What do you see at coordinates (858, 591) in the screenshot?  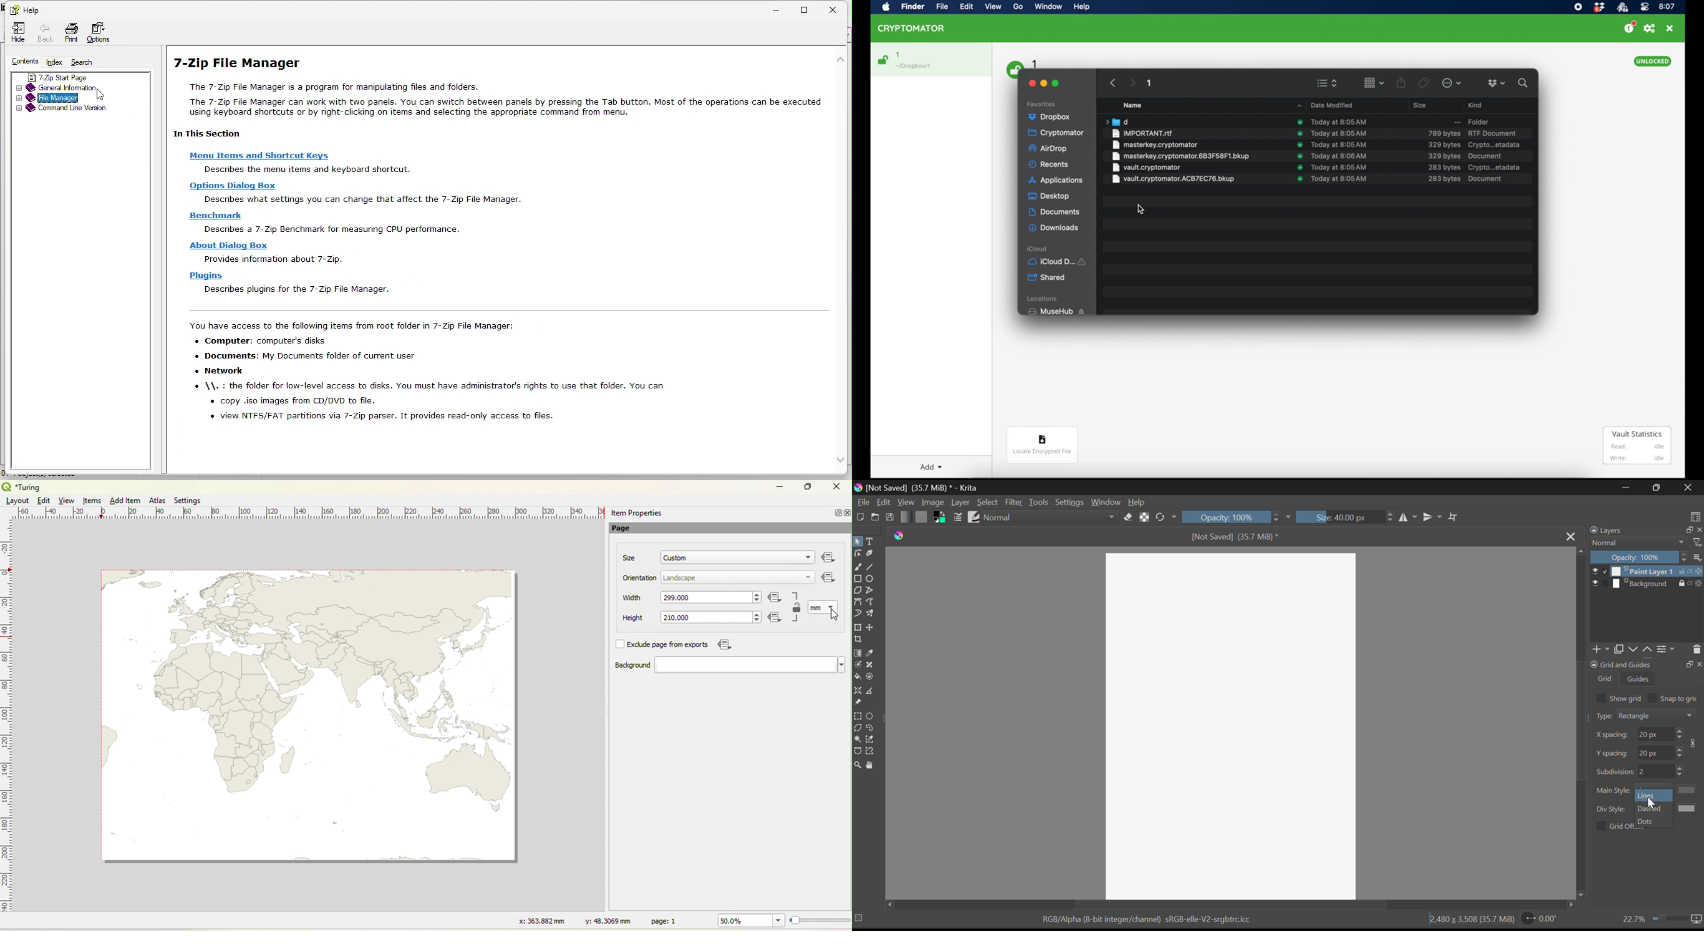 I see `Polygon` at bounding box center [858, 591].